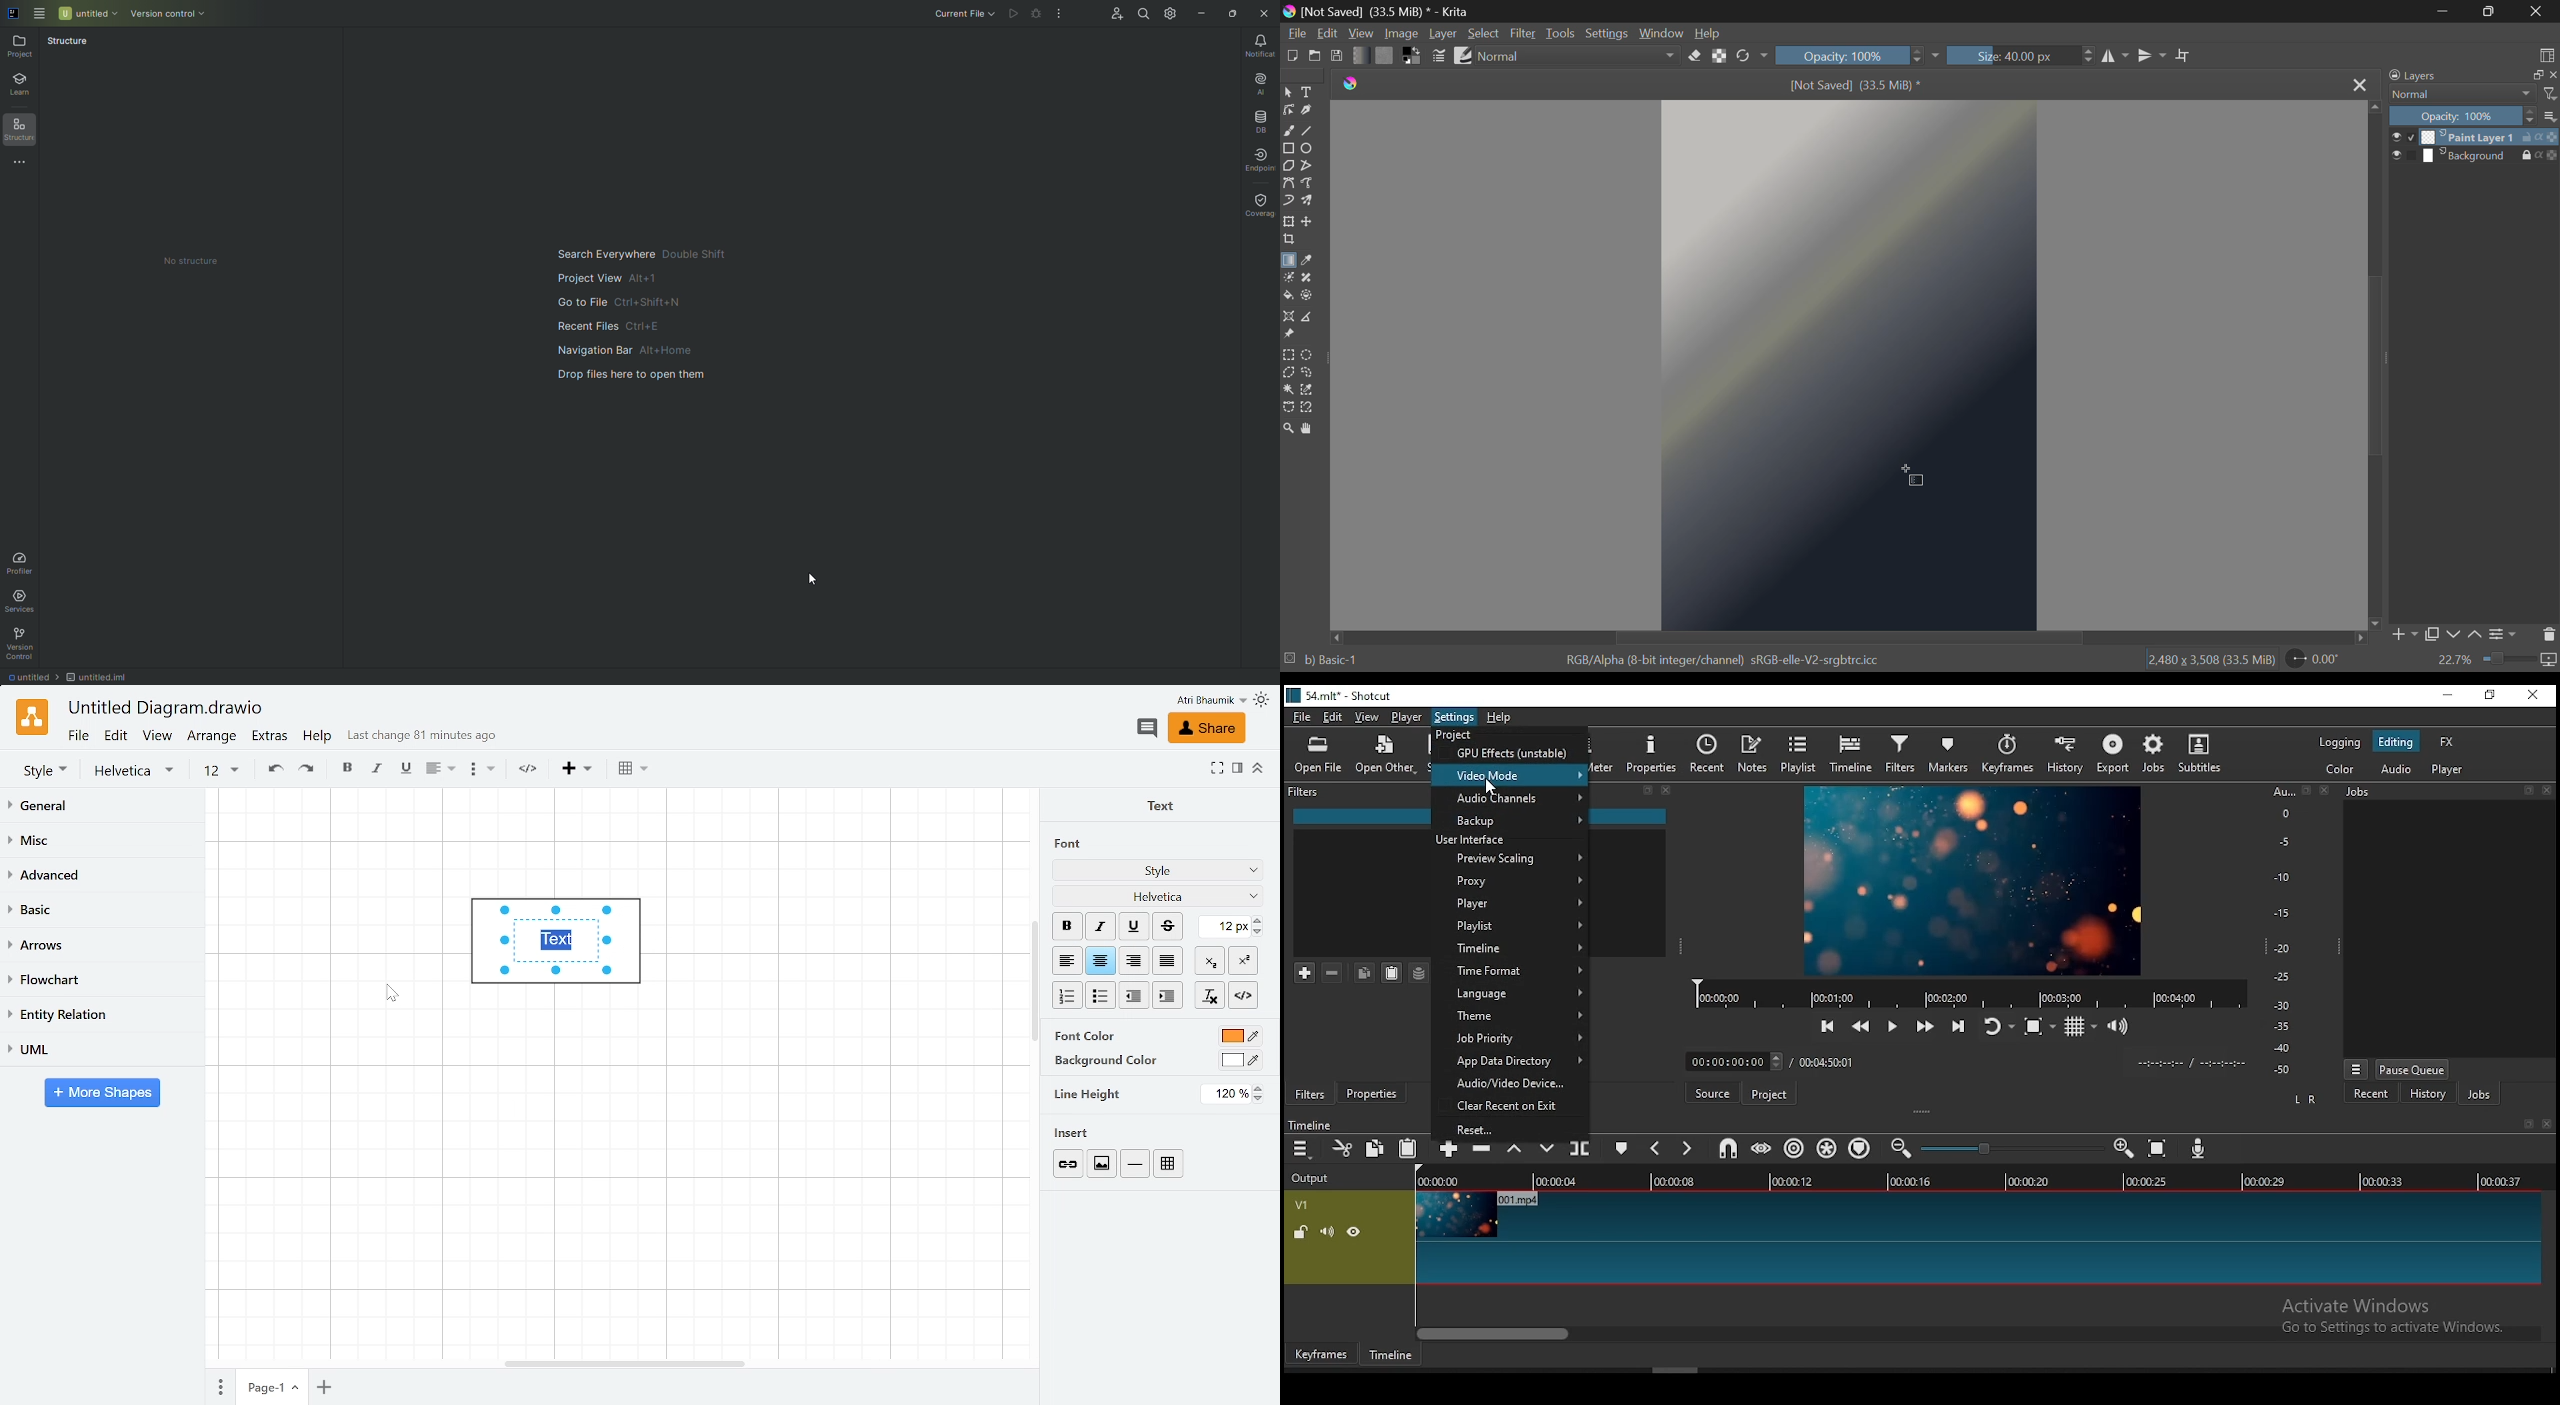 The image size is (2576, 1428). What do you see at coordinates (1100, 1163) in the screenshot?
I see `Image` at bounding box center [1100, 1163].